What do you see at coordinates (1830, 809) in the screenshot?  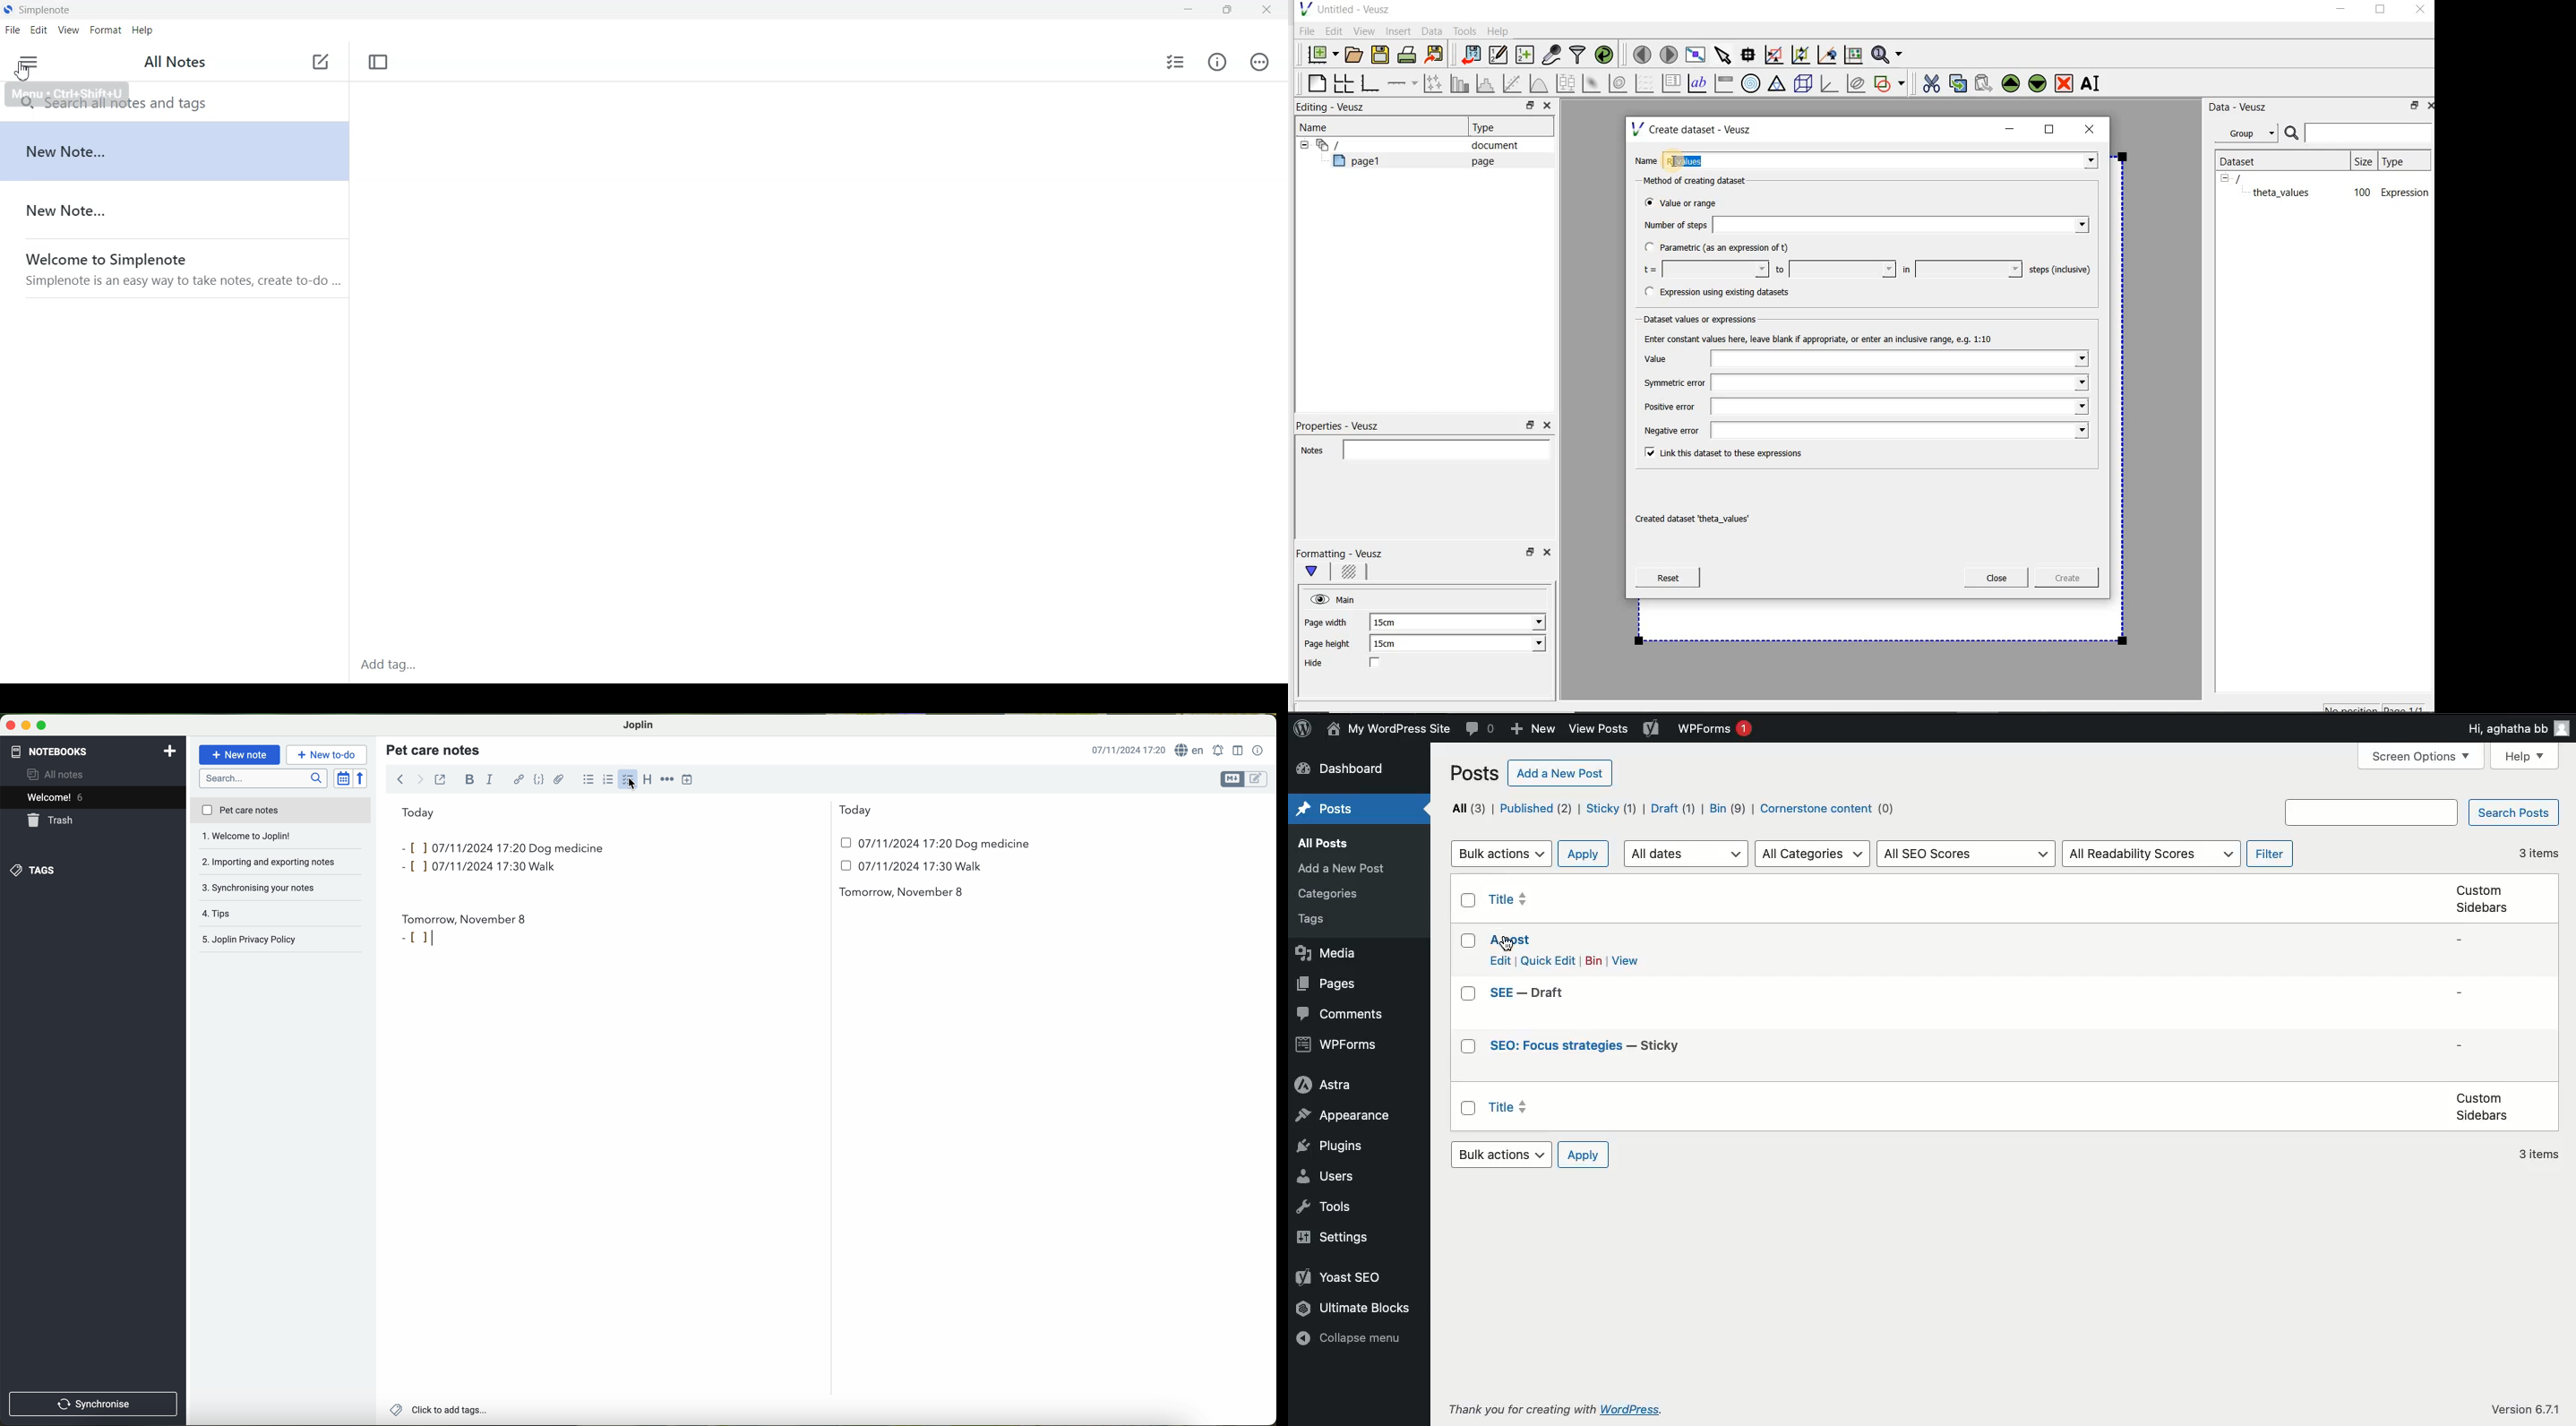 I see `Cornerstone content` at bounding box center [1830, 809].